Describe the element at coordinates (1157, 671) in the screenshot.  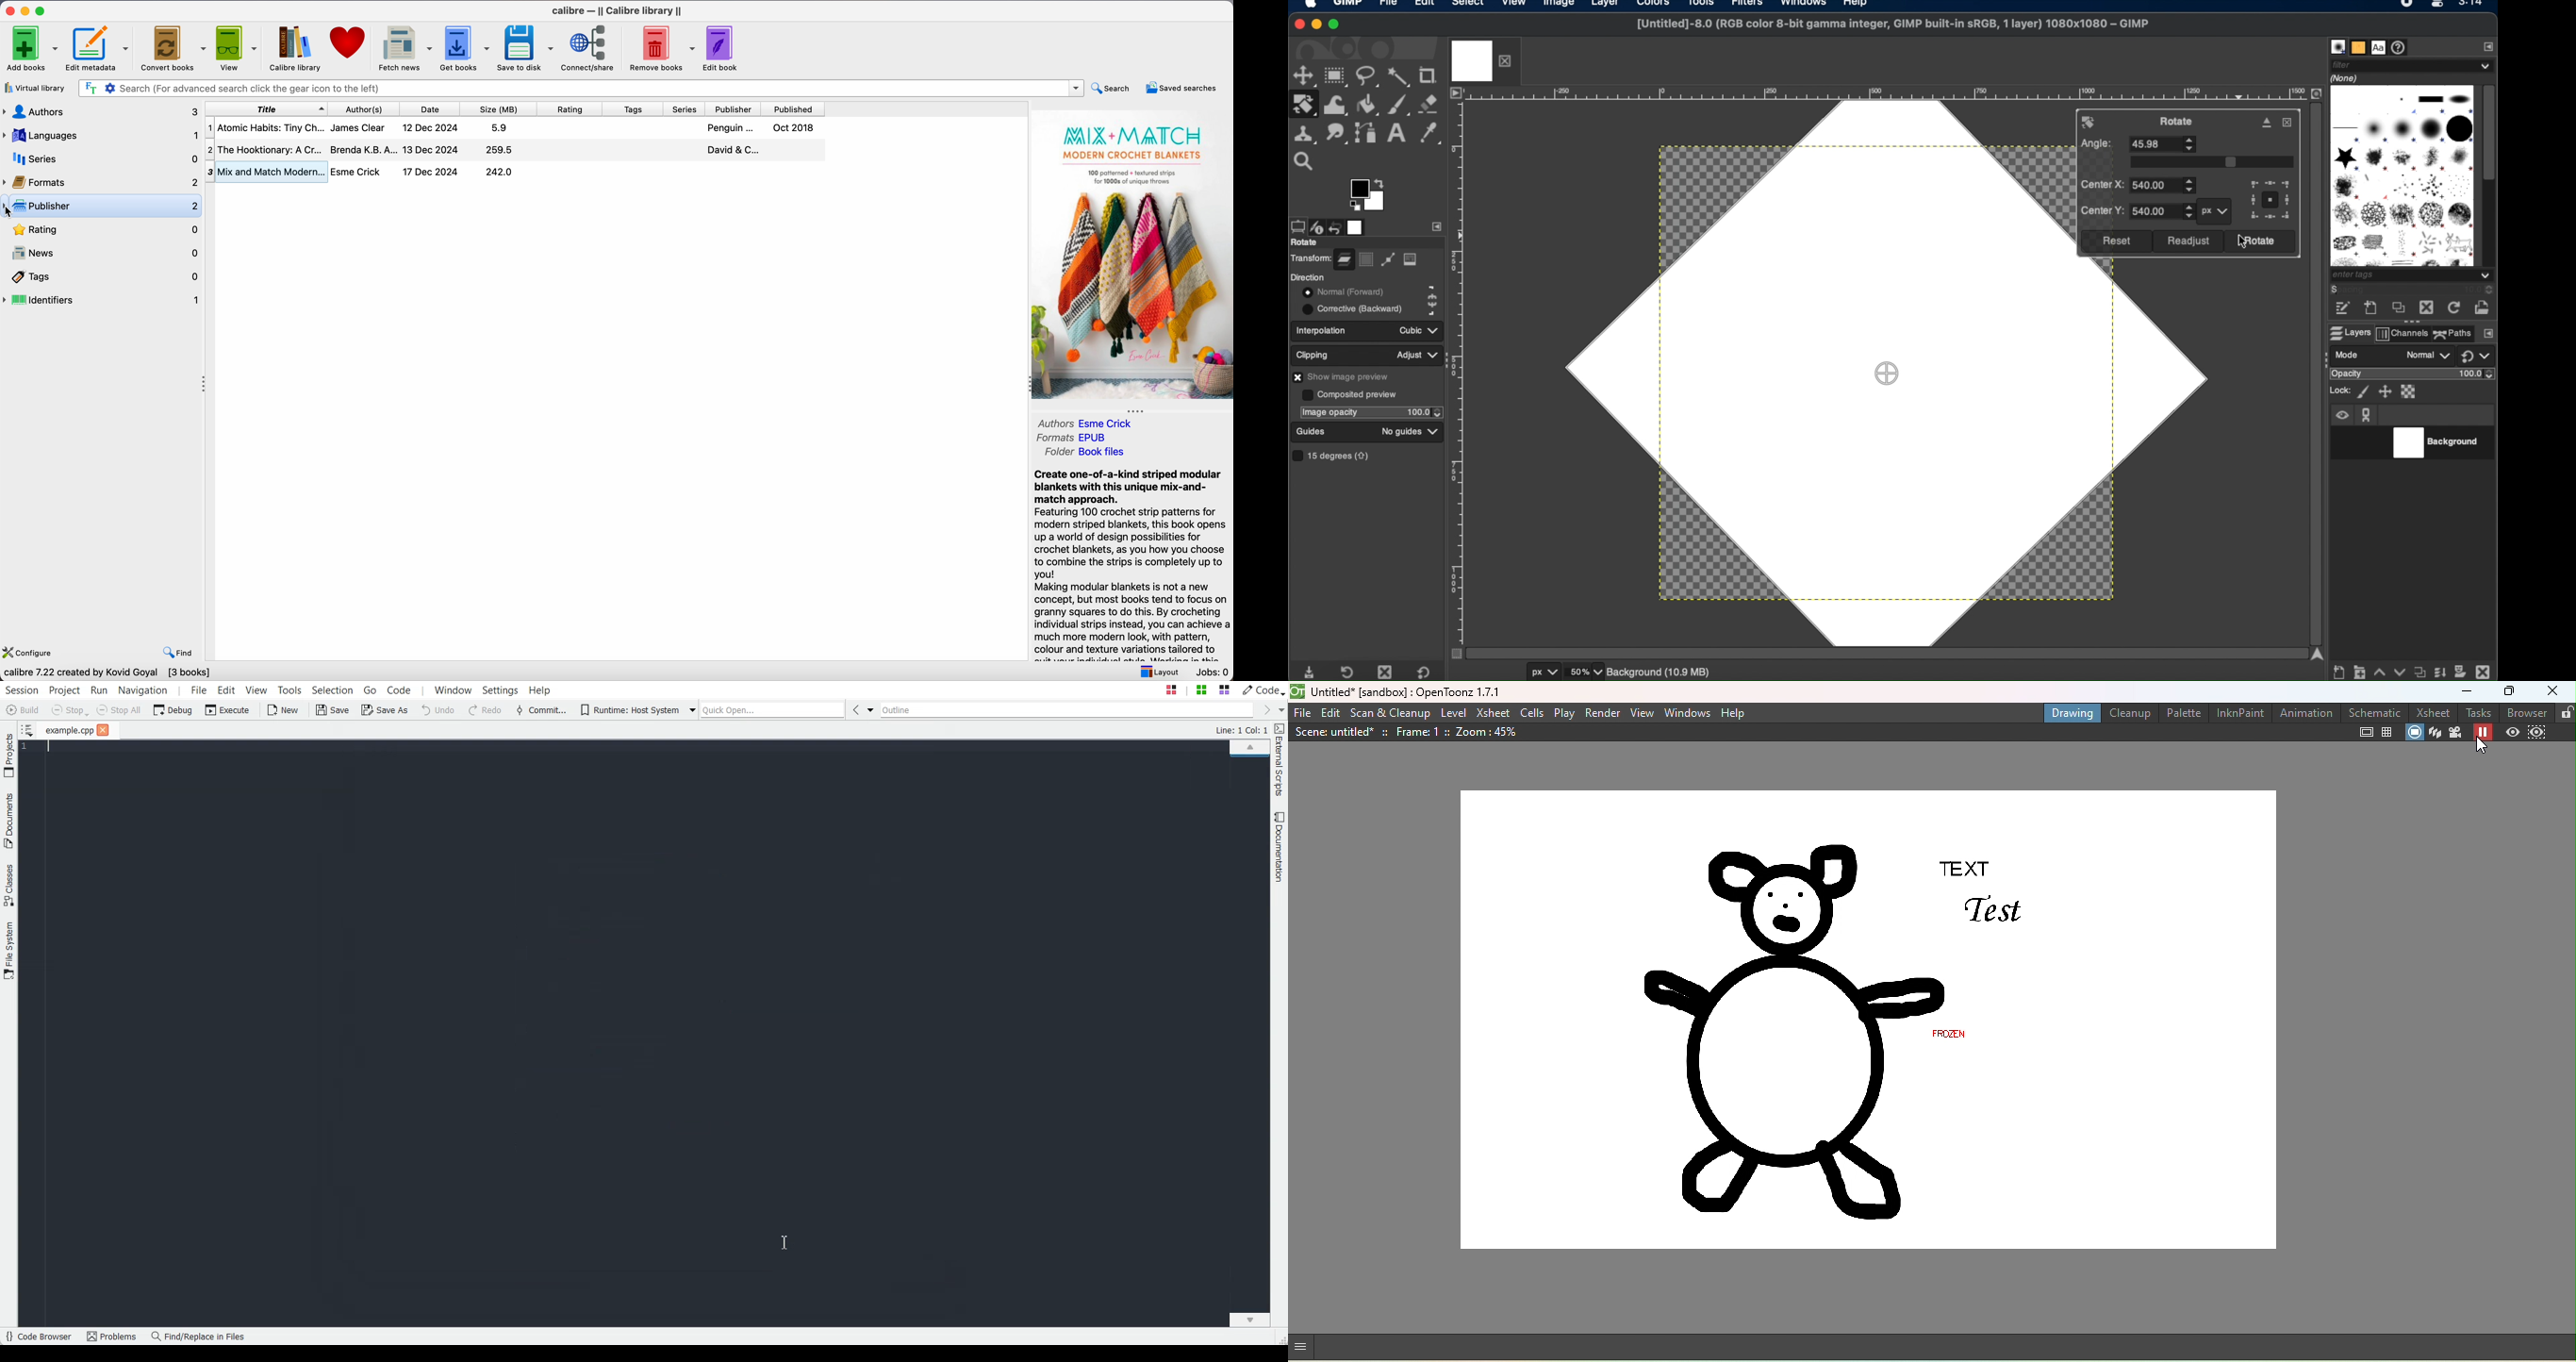
I see `layout` at that location.